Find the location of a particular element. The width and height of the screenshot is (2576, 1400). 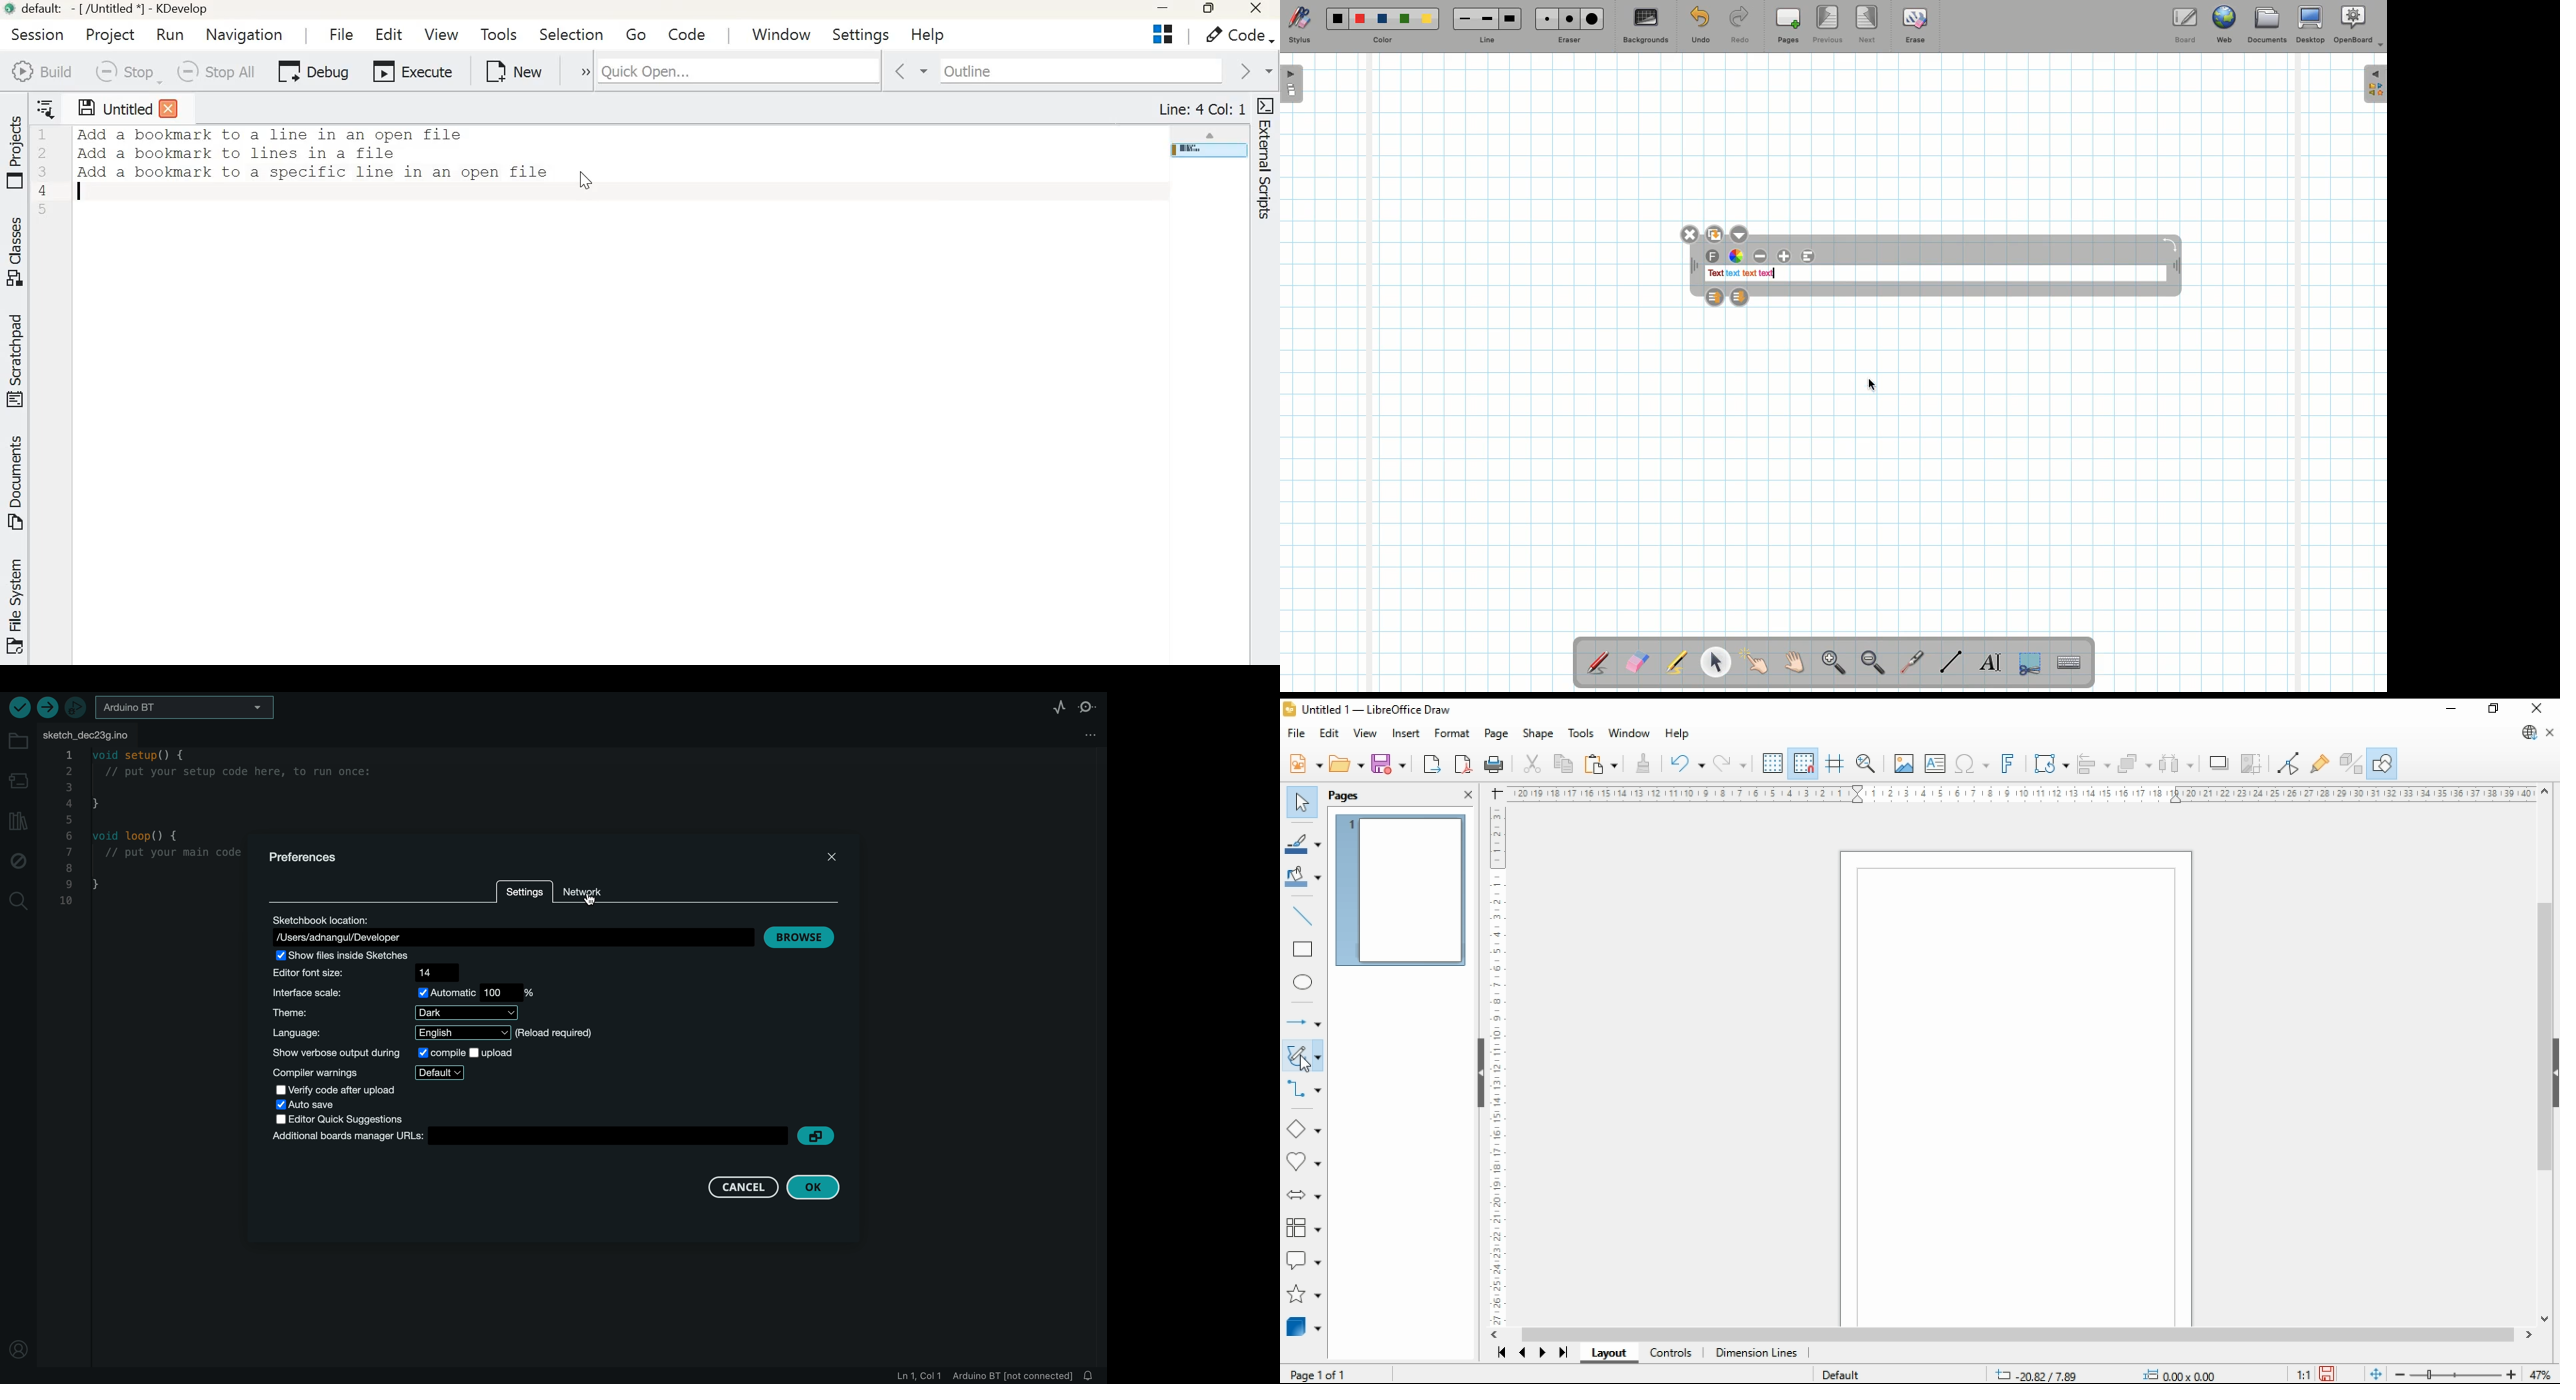

icon and file name is located at coordinates (1368, 709).